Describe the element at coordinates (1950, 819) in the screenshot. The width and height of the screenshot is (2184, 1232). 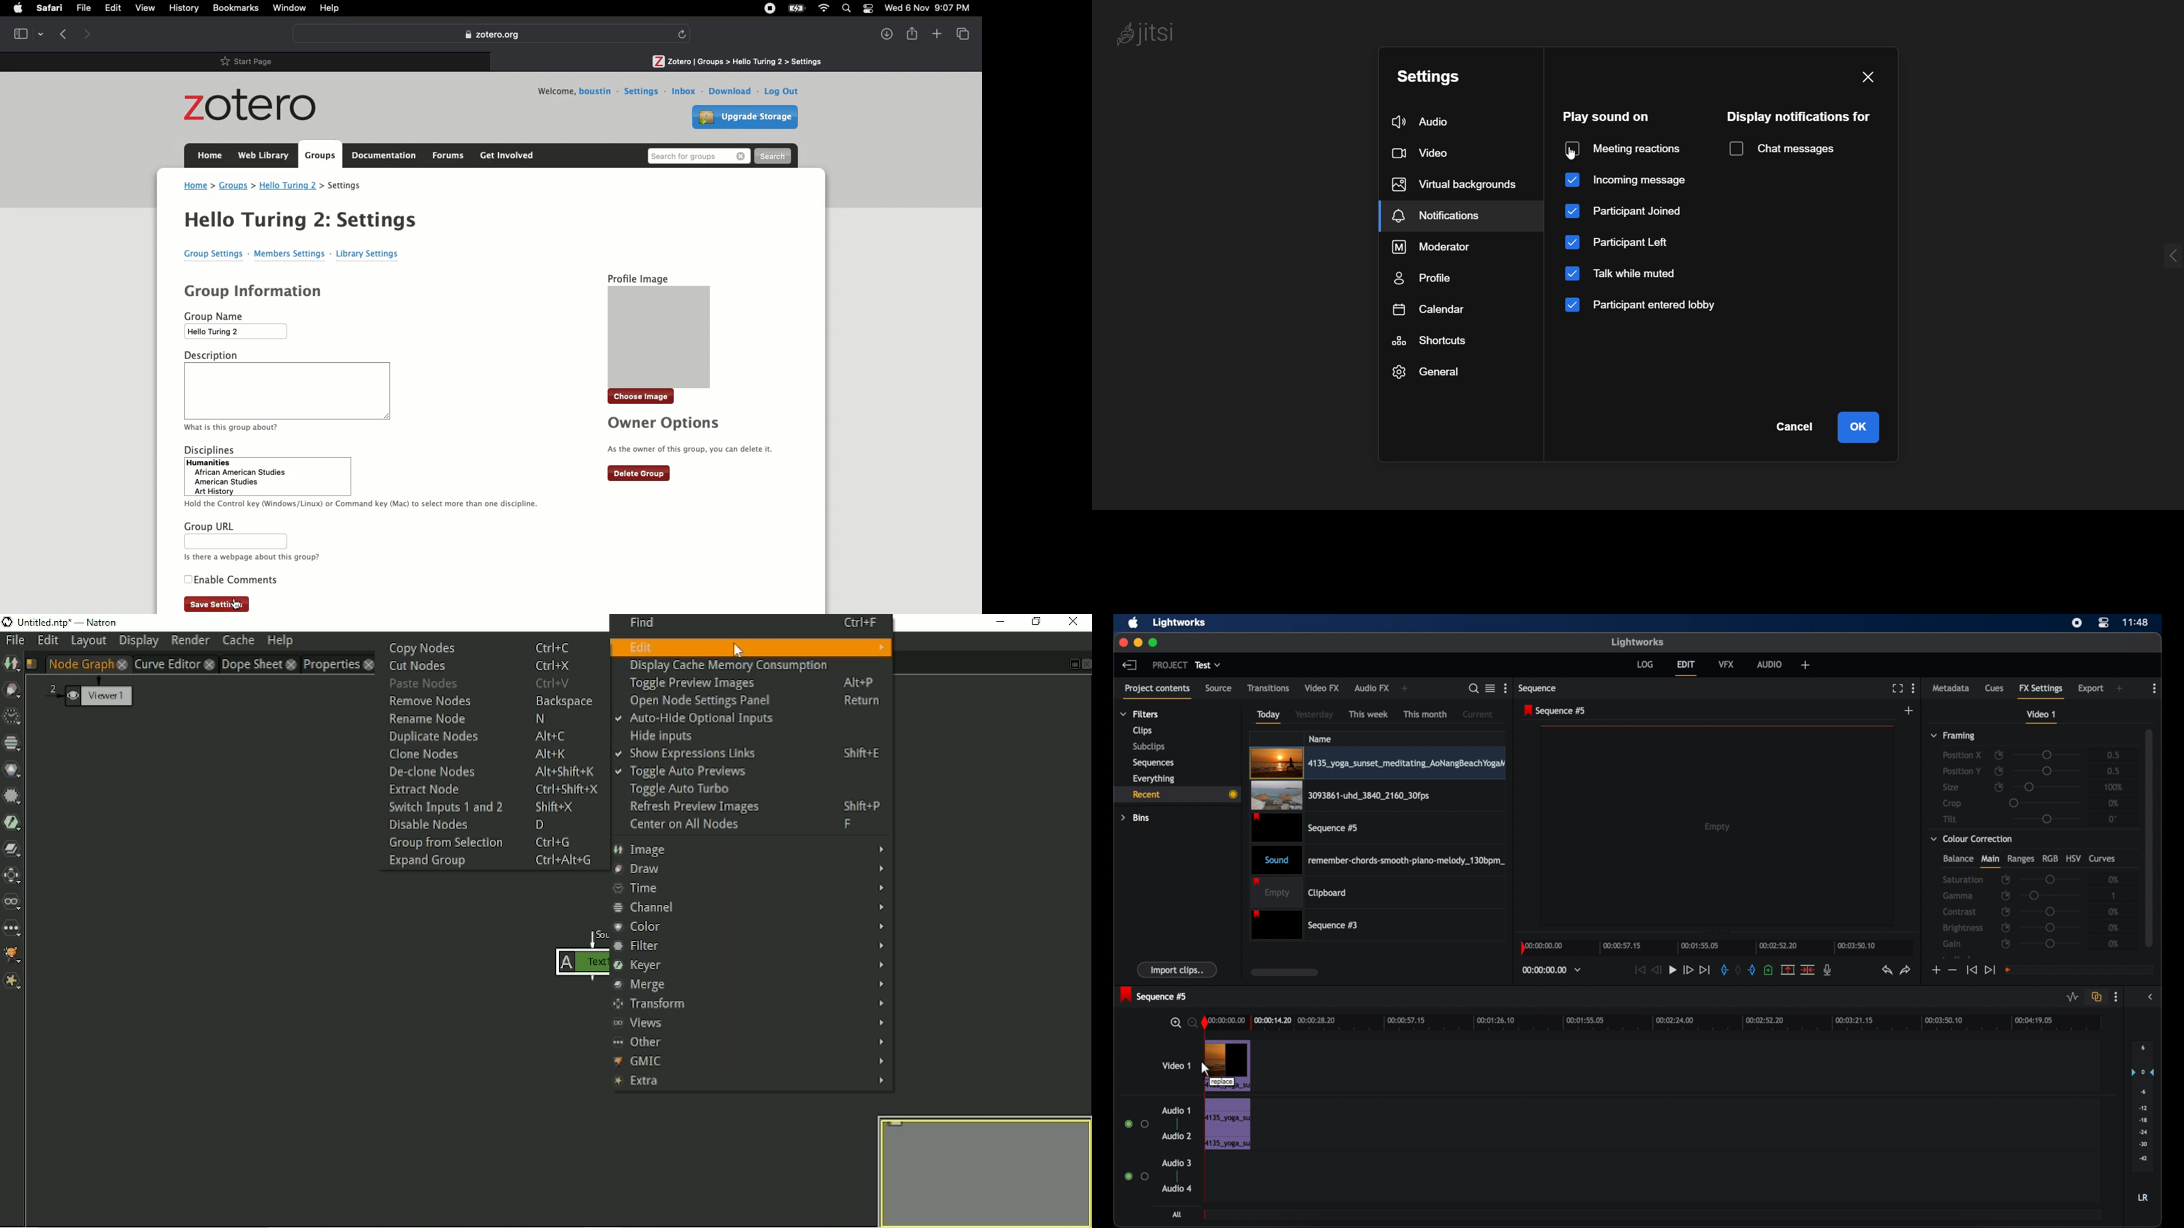
I see `tilt` at that location.